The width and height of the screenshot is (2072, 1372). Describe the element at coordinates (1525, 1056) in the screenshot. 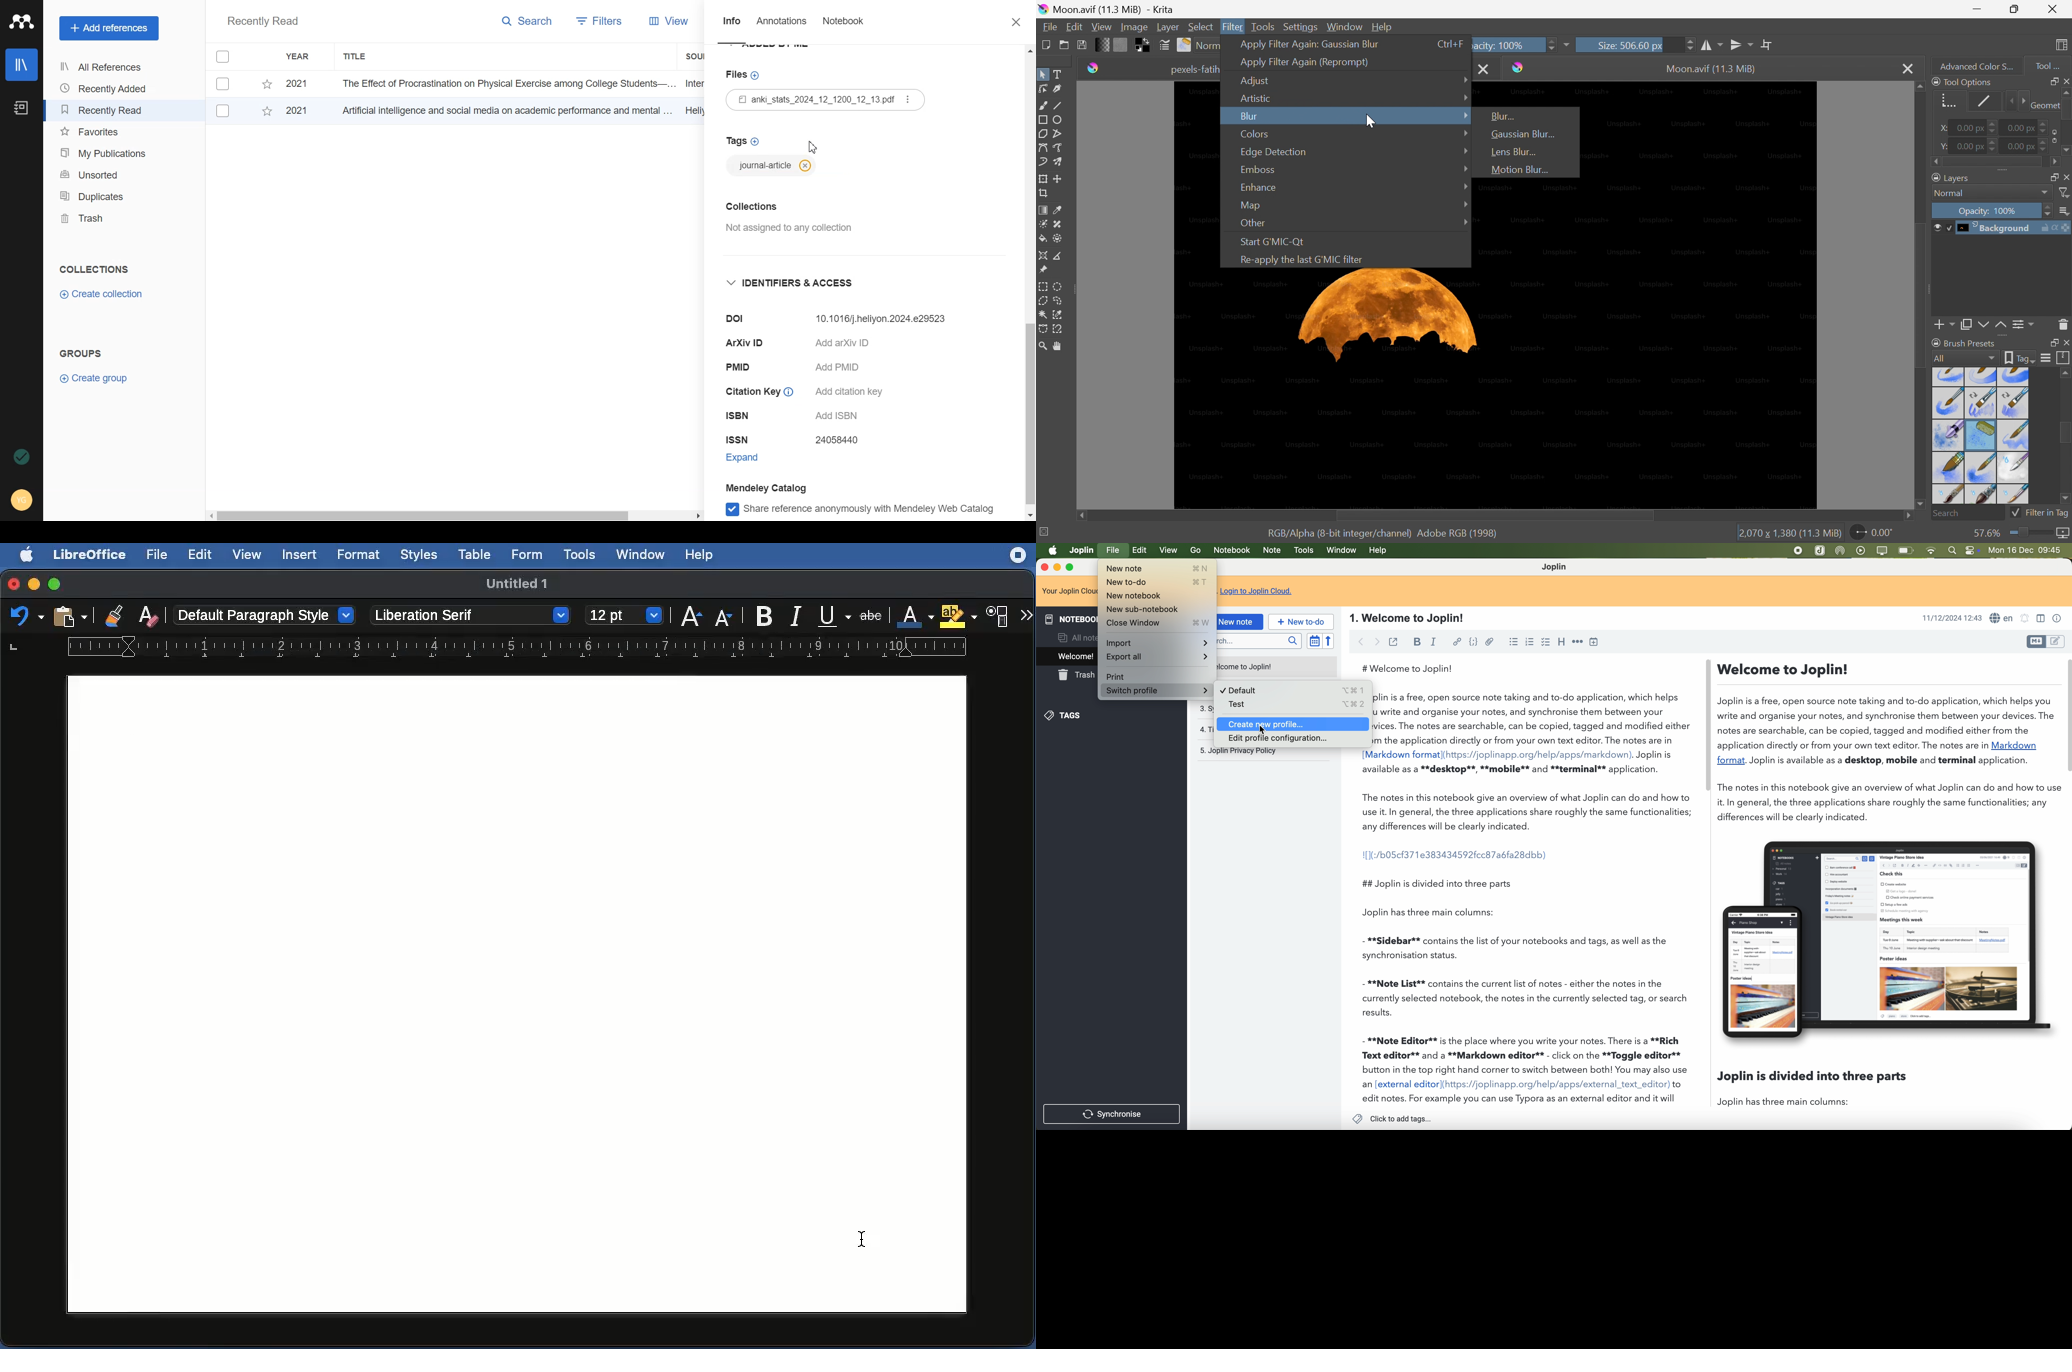

I see `- **Note Editor** is the place where you write your notes. There is a **Rich
Text editor** and a **Markdown editor** - click on the **Toggle editor**
button in the top right hand corner to switch between both! You may also use` at that location.